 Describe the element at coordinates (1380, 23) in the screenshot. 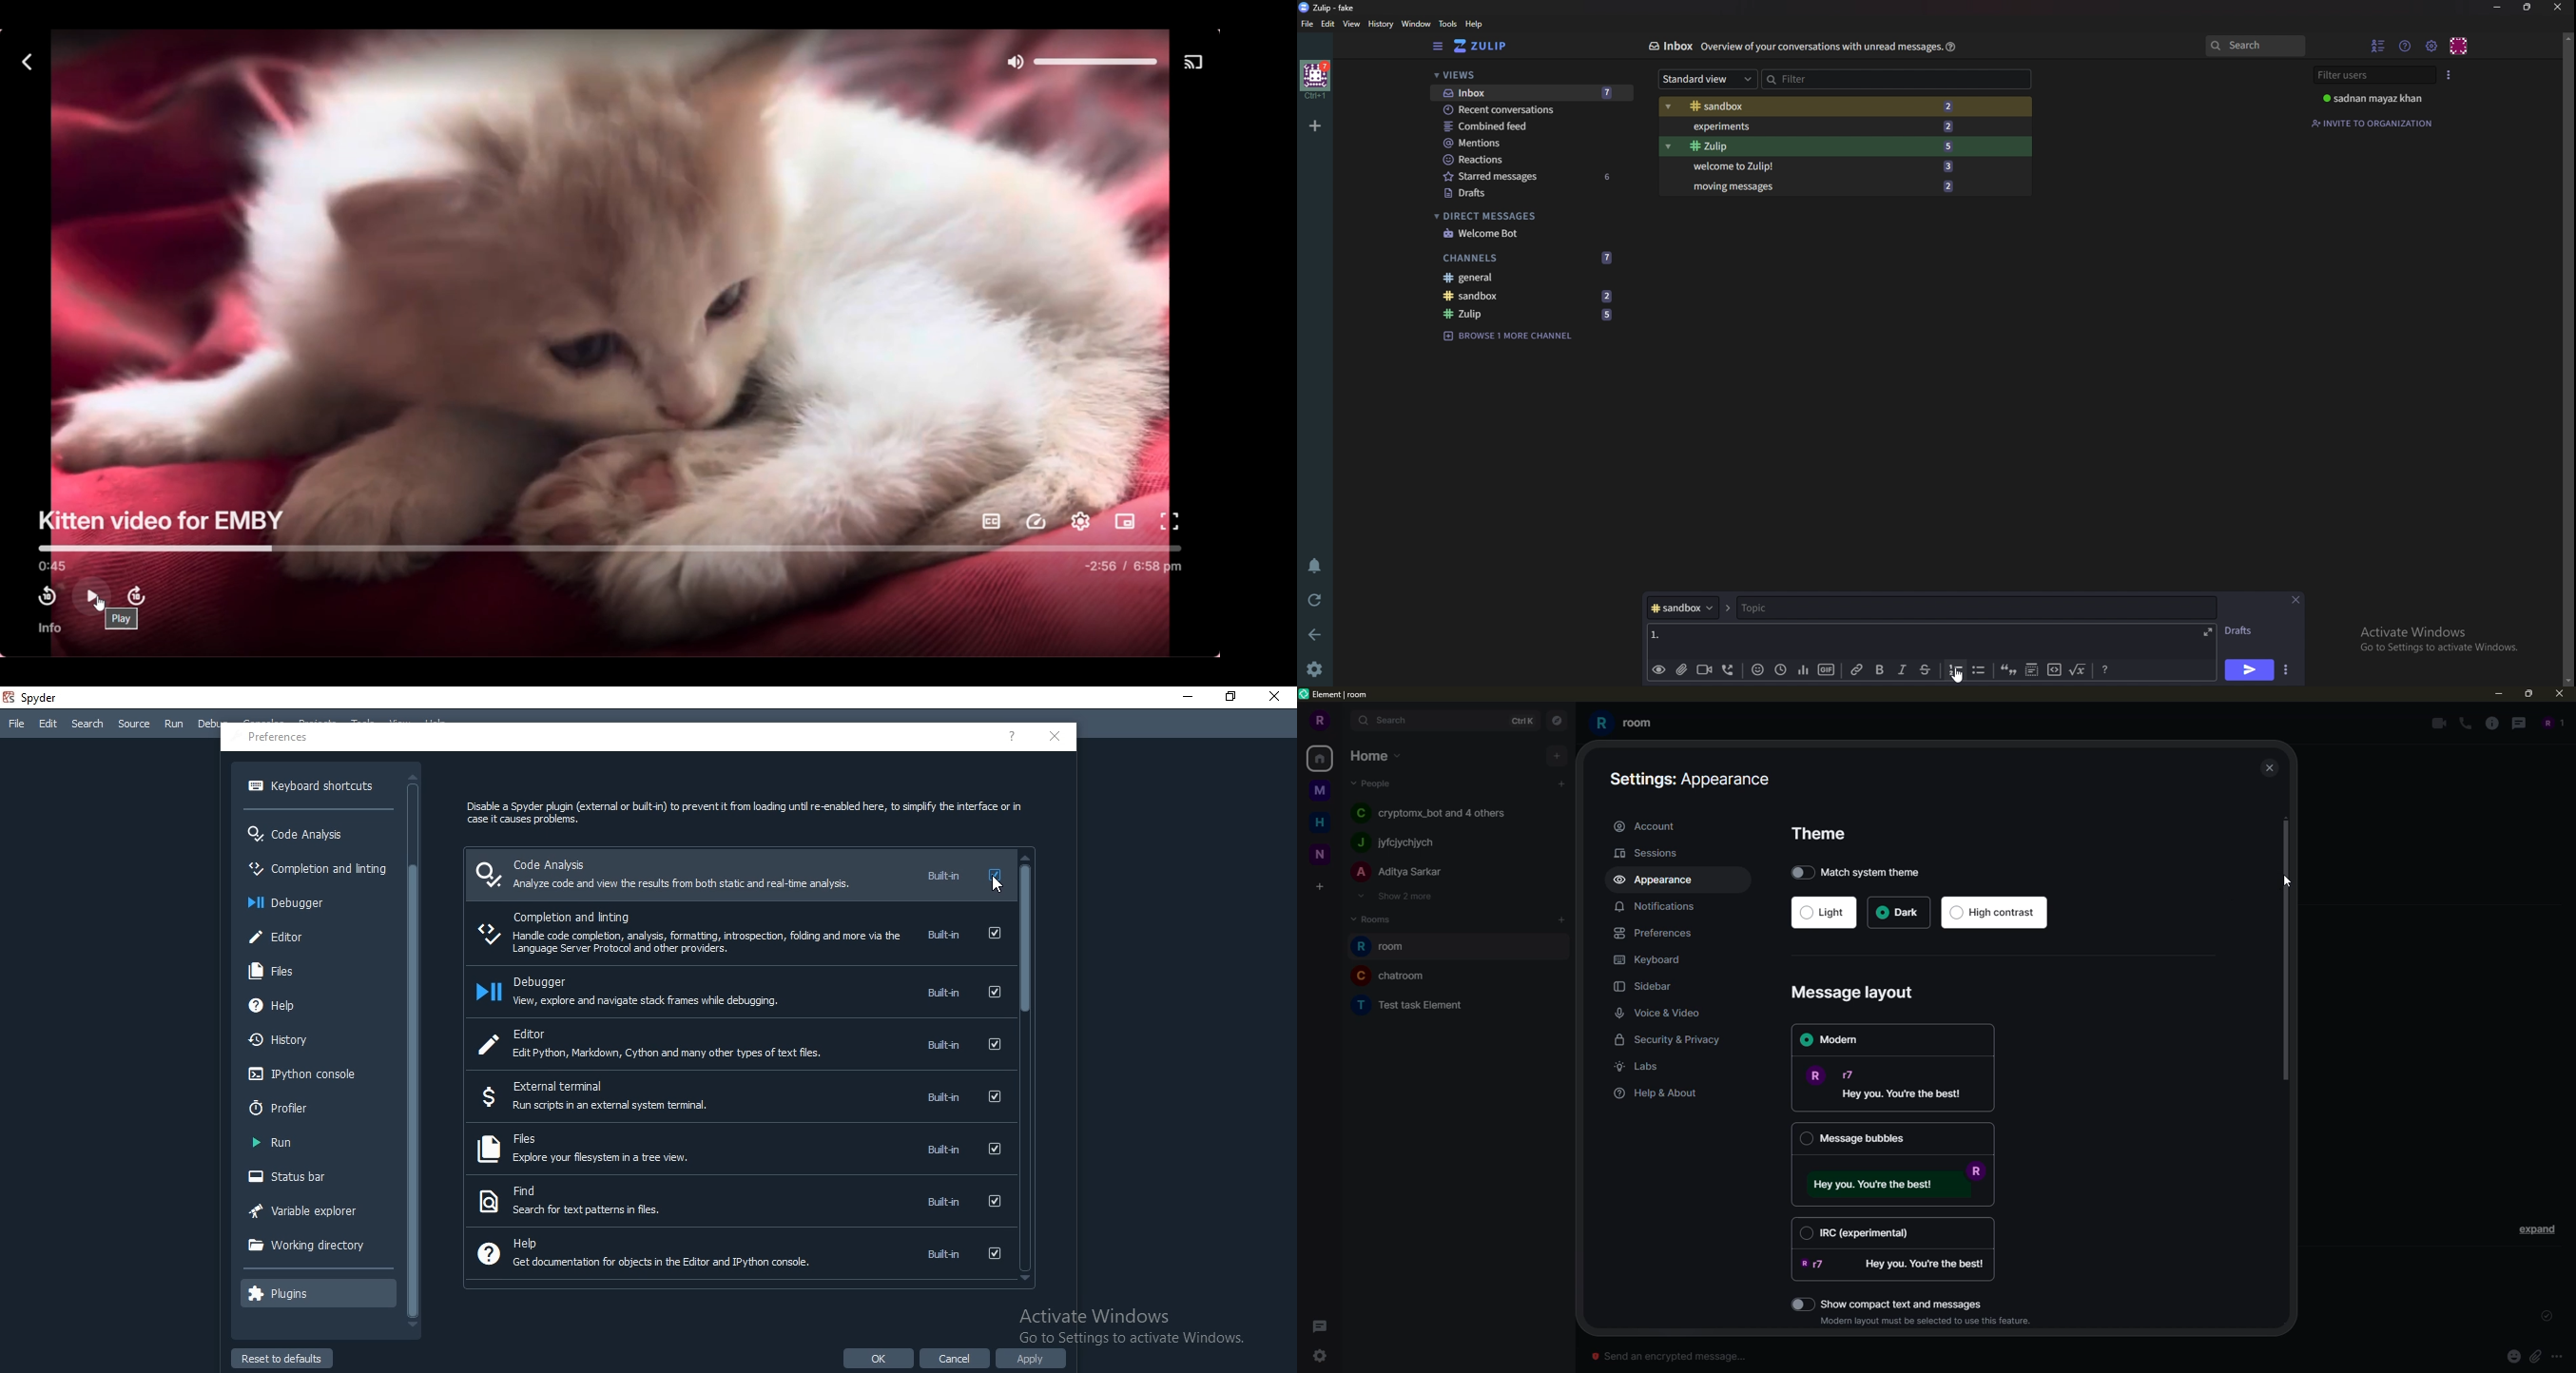

I see `History` at that location.